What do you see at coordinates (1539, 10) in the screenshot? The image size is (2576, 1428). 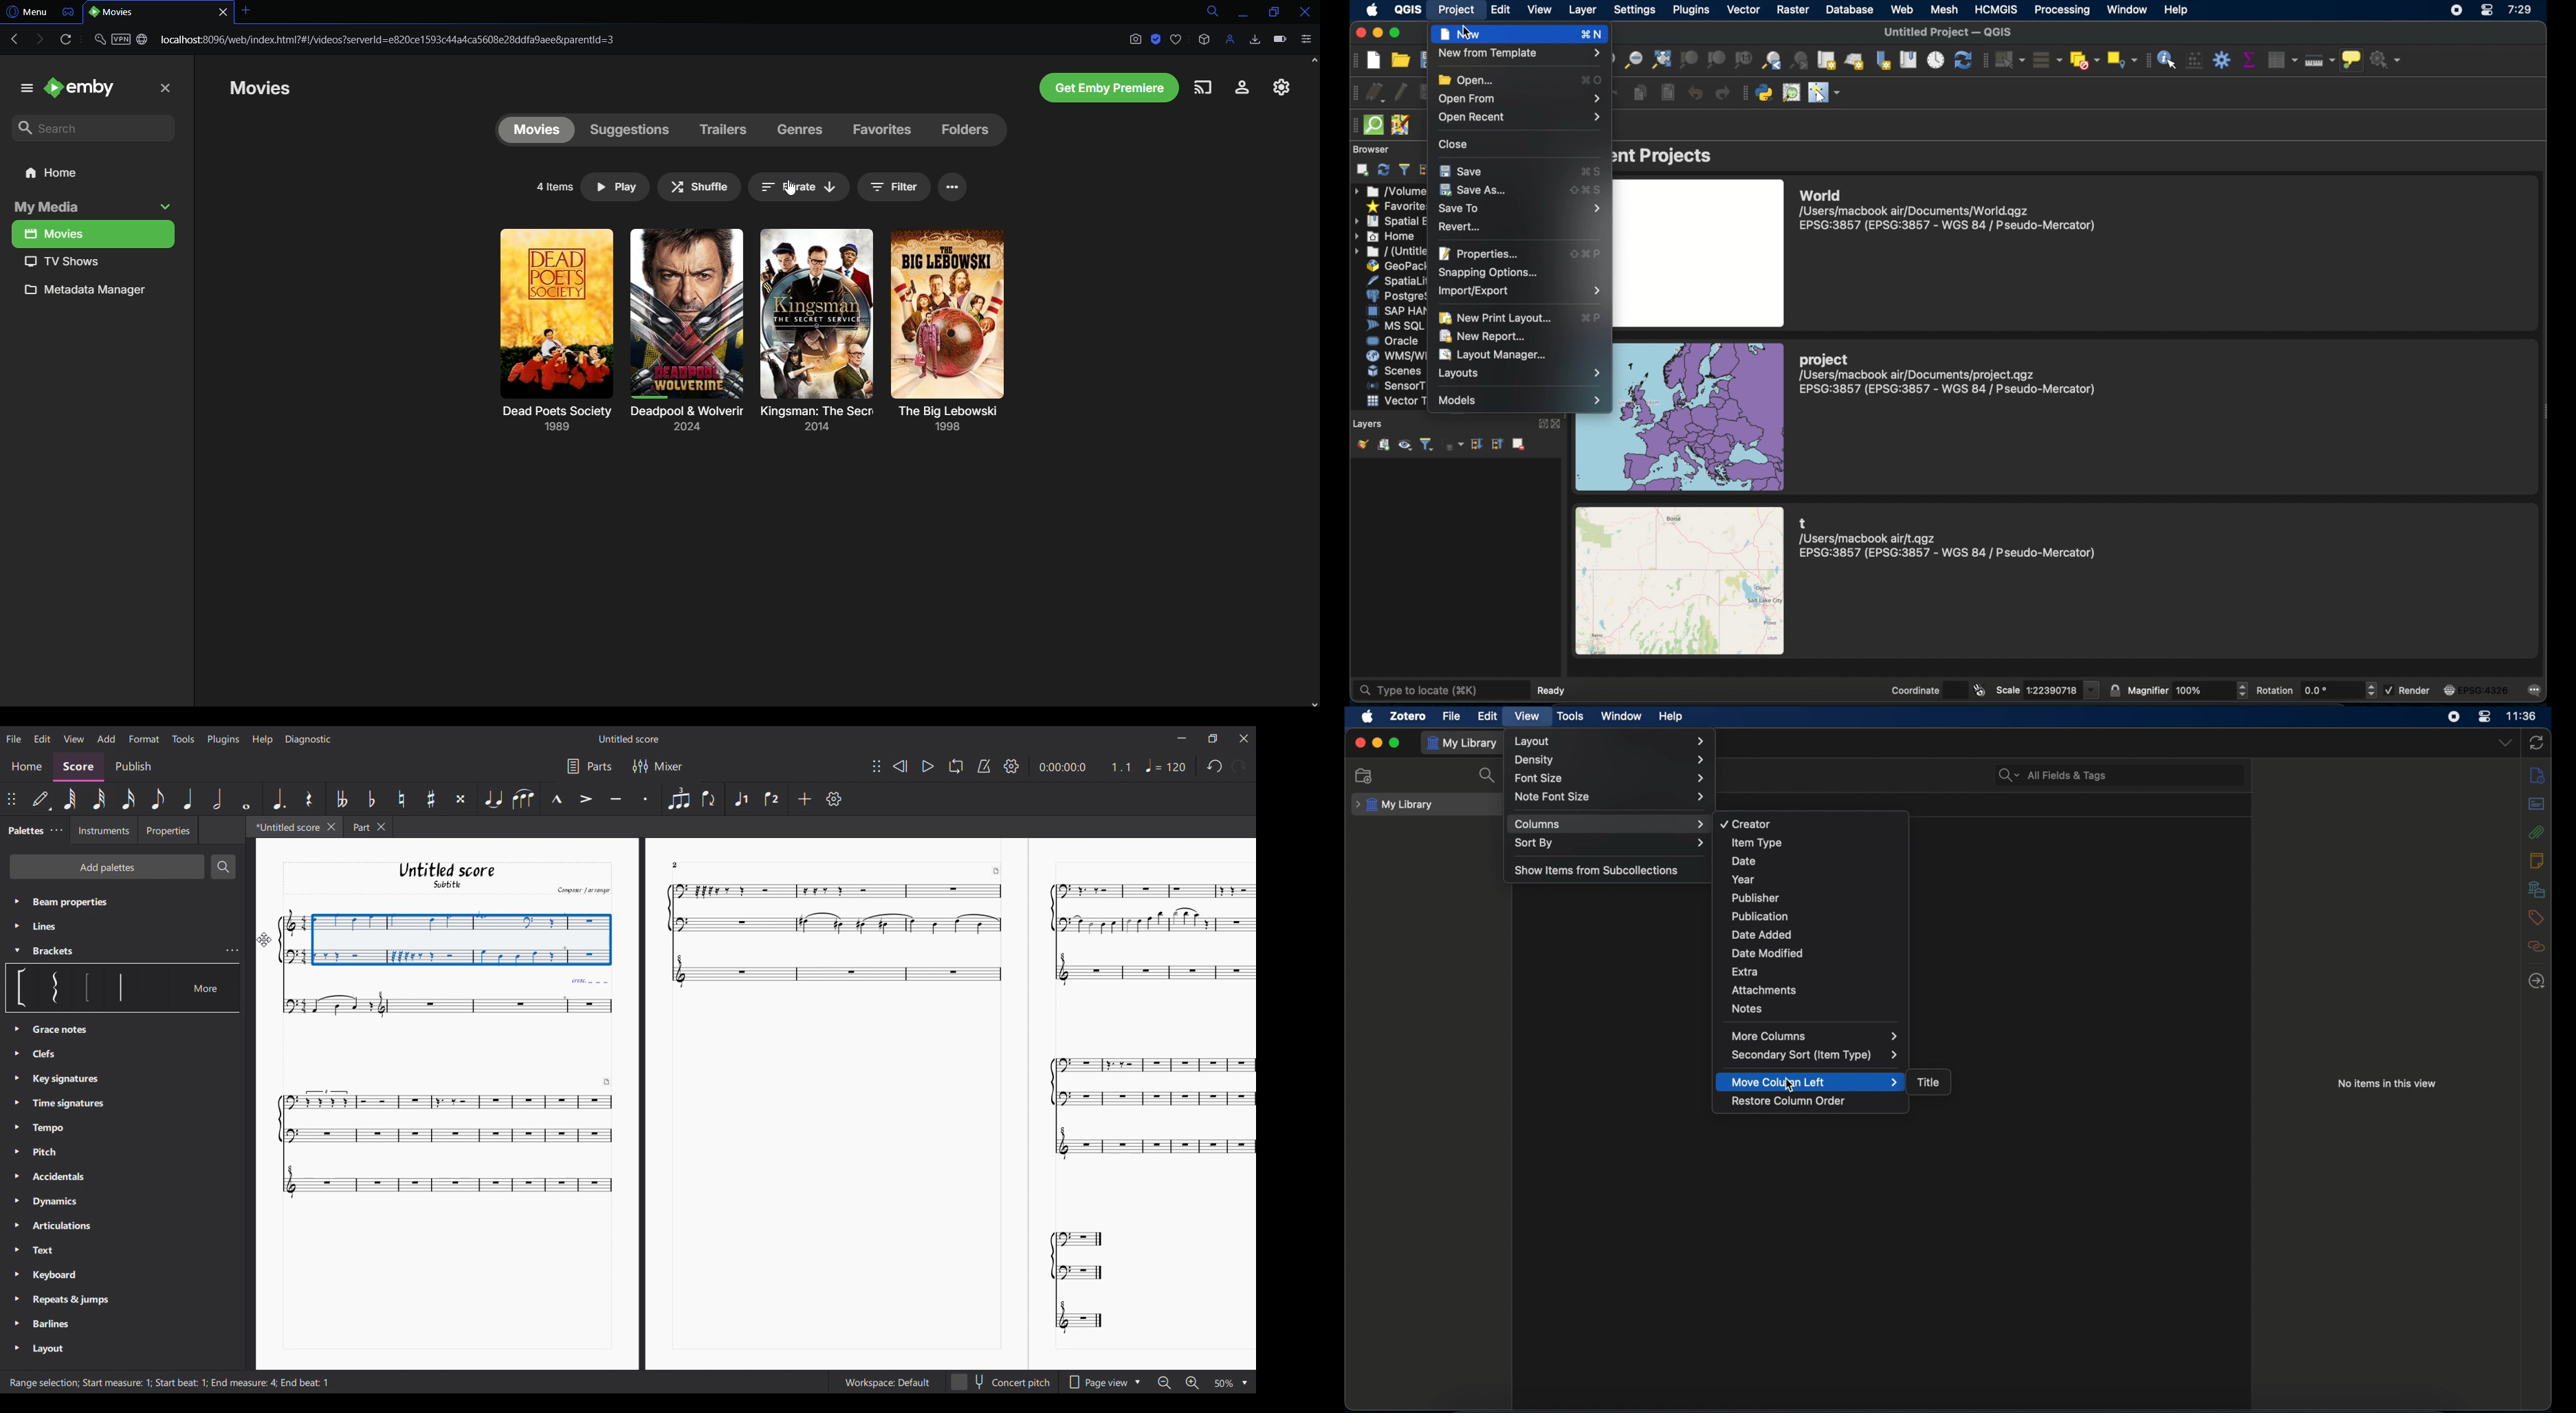 I see `view` at bounding box center [1539, 10].